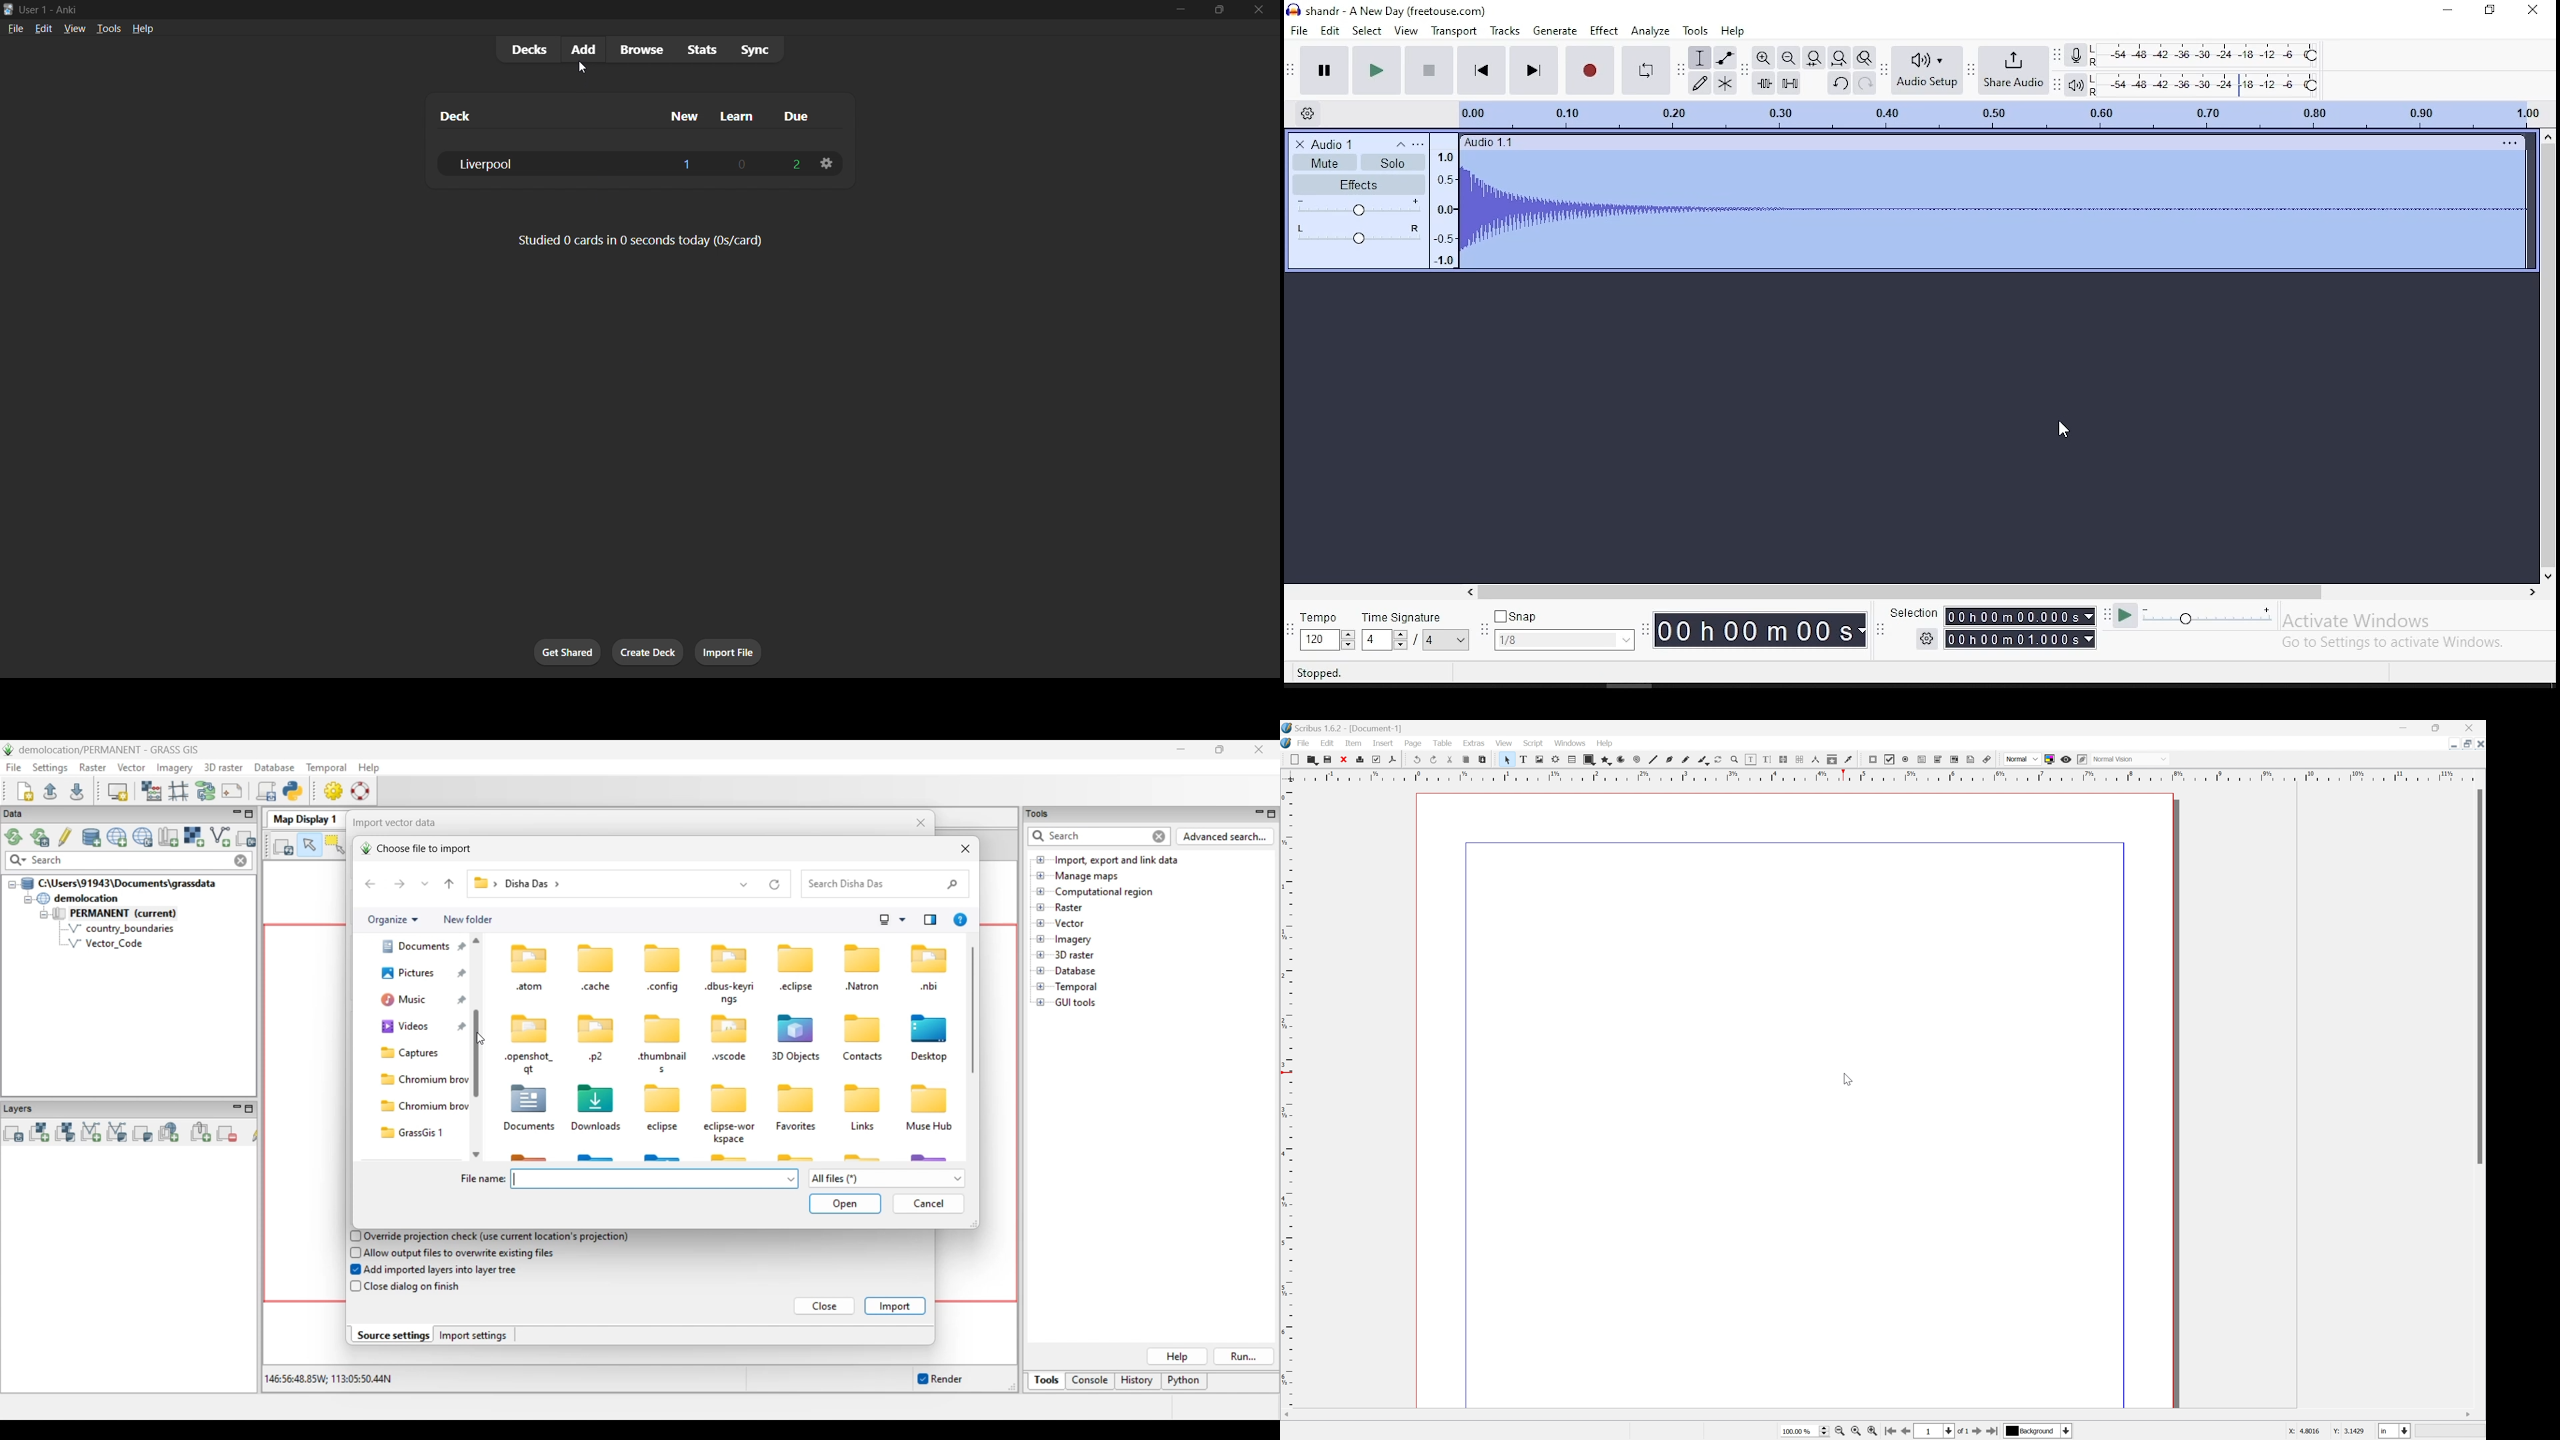  Describe the element at coordinates (1314, 761) in the screenshot. I see `open` at that location.